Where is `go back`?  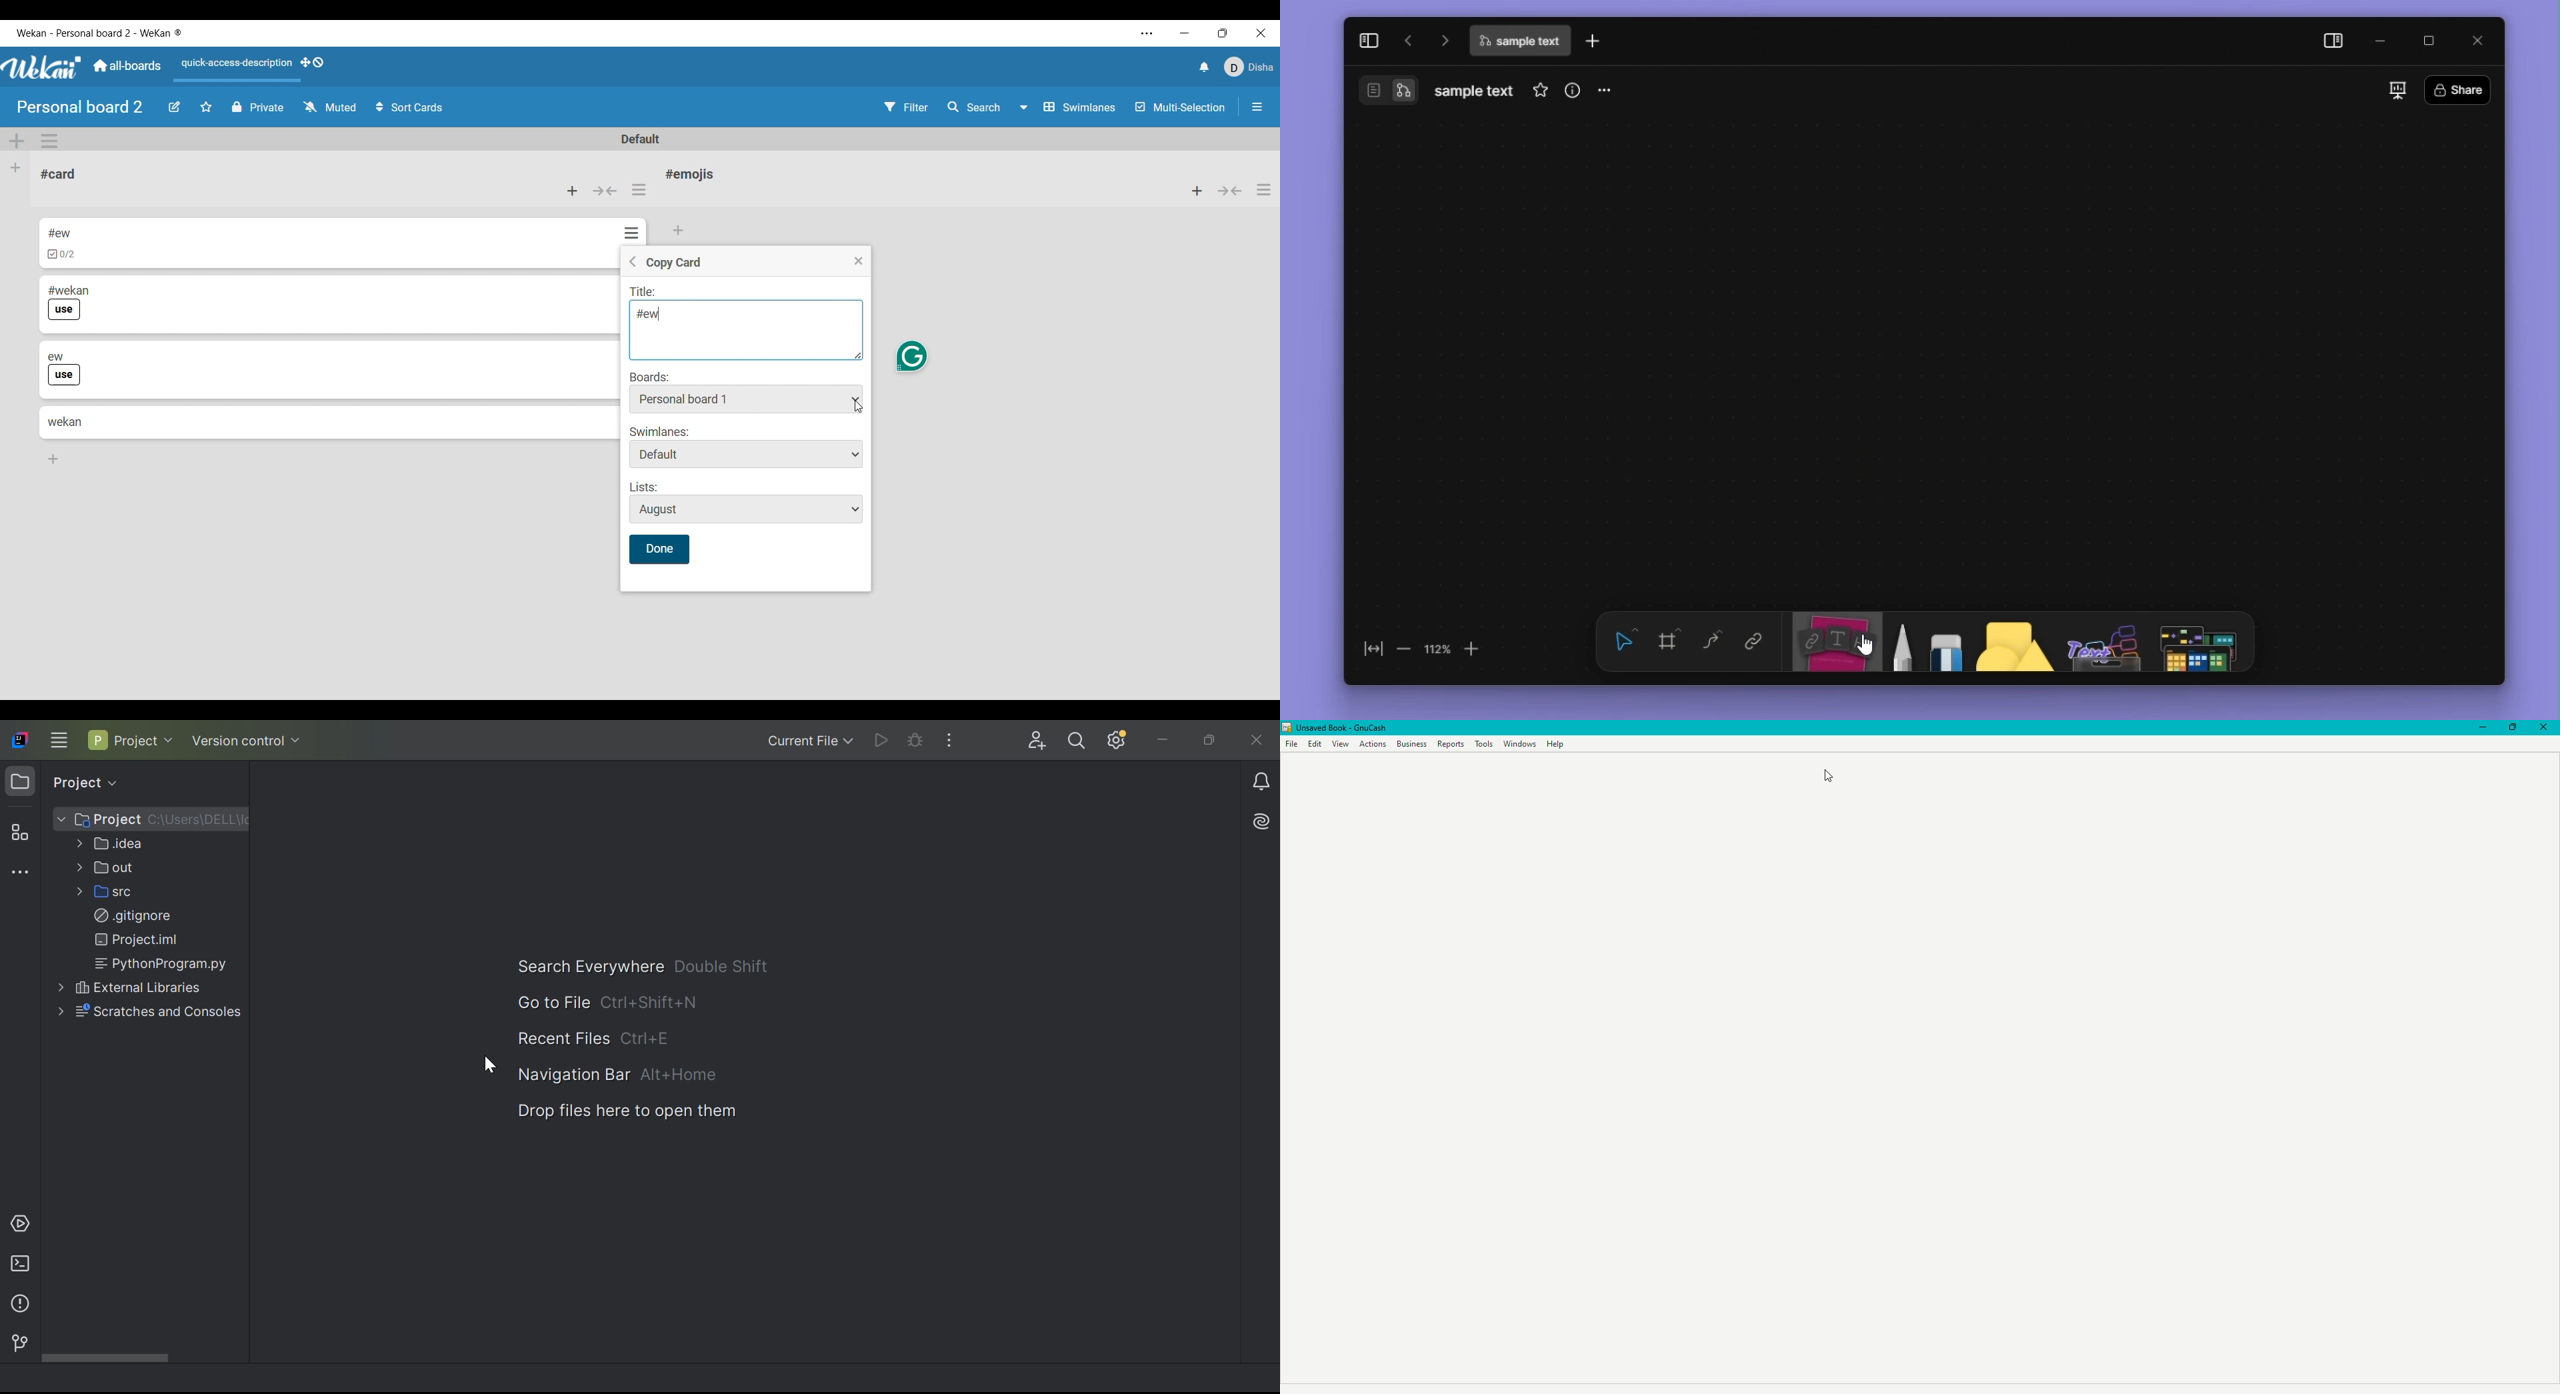 go back is located at coordinates (1408, 40).